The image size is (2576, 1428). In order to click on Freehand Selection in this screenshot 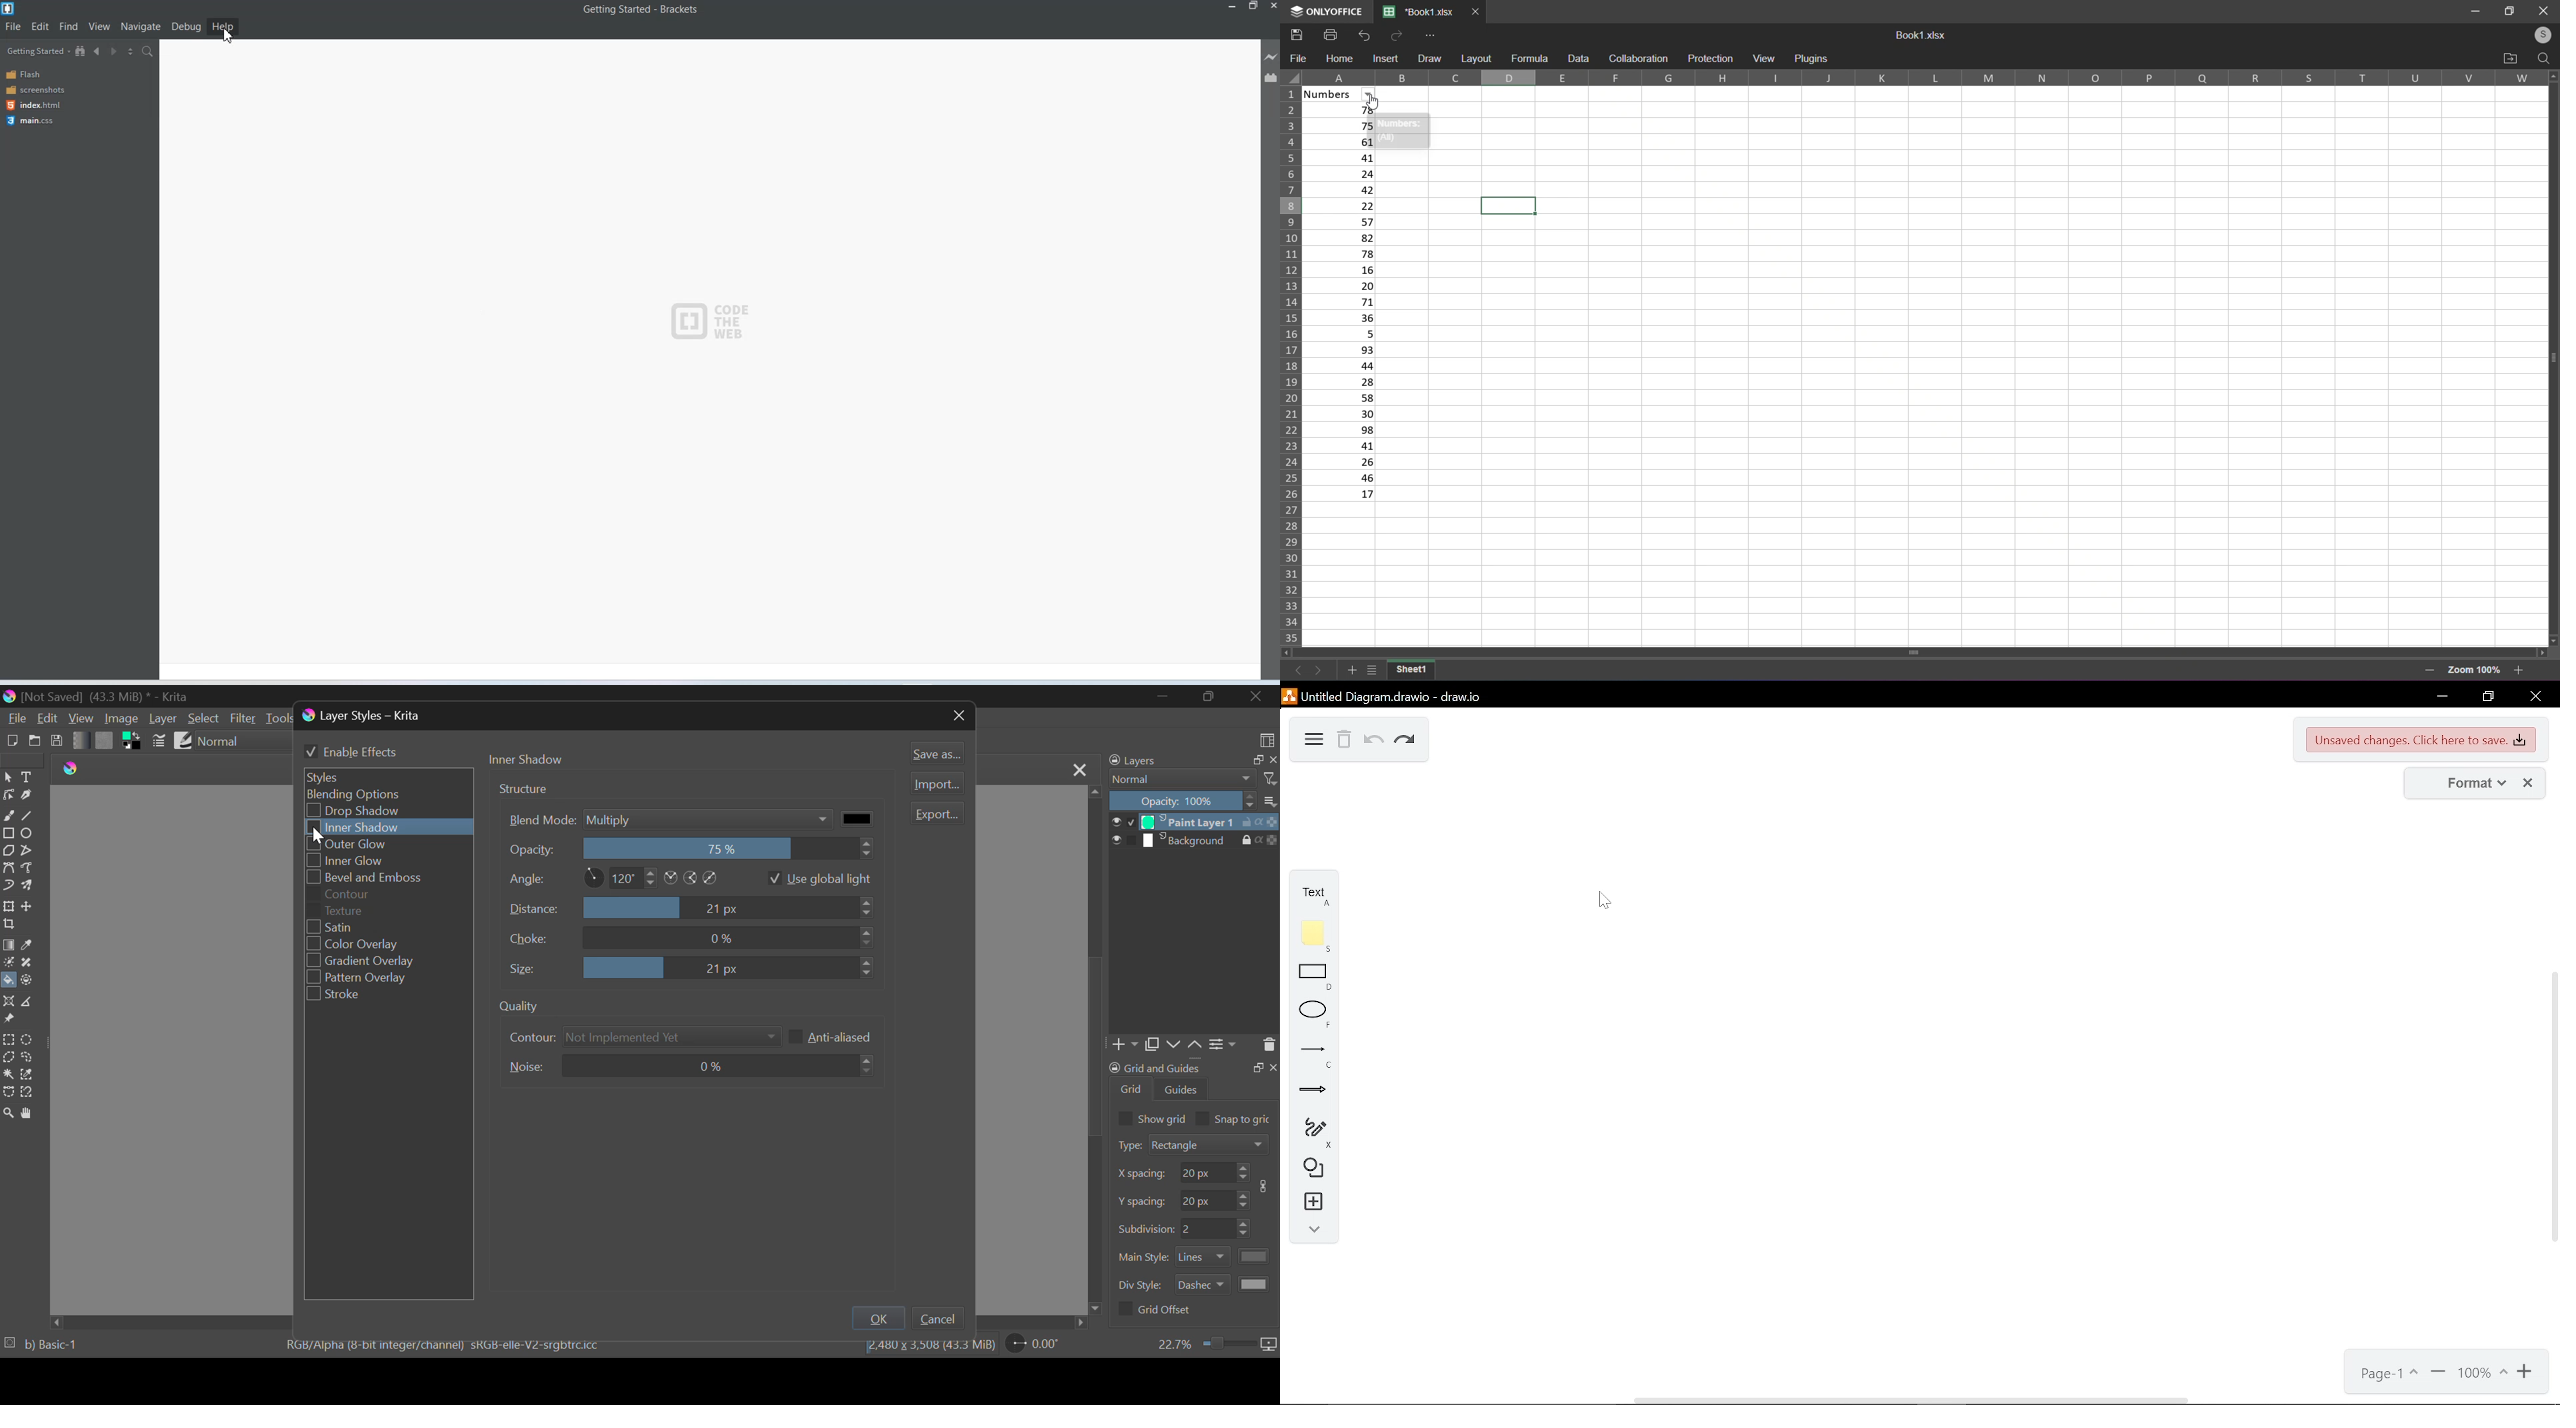, I will do `click(28, 1059)`.